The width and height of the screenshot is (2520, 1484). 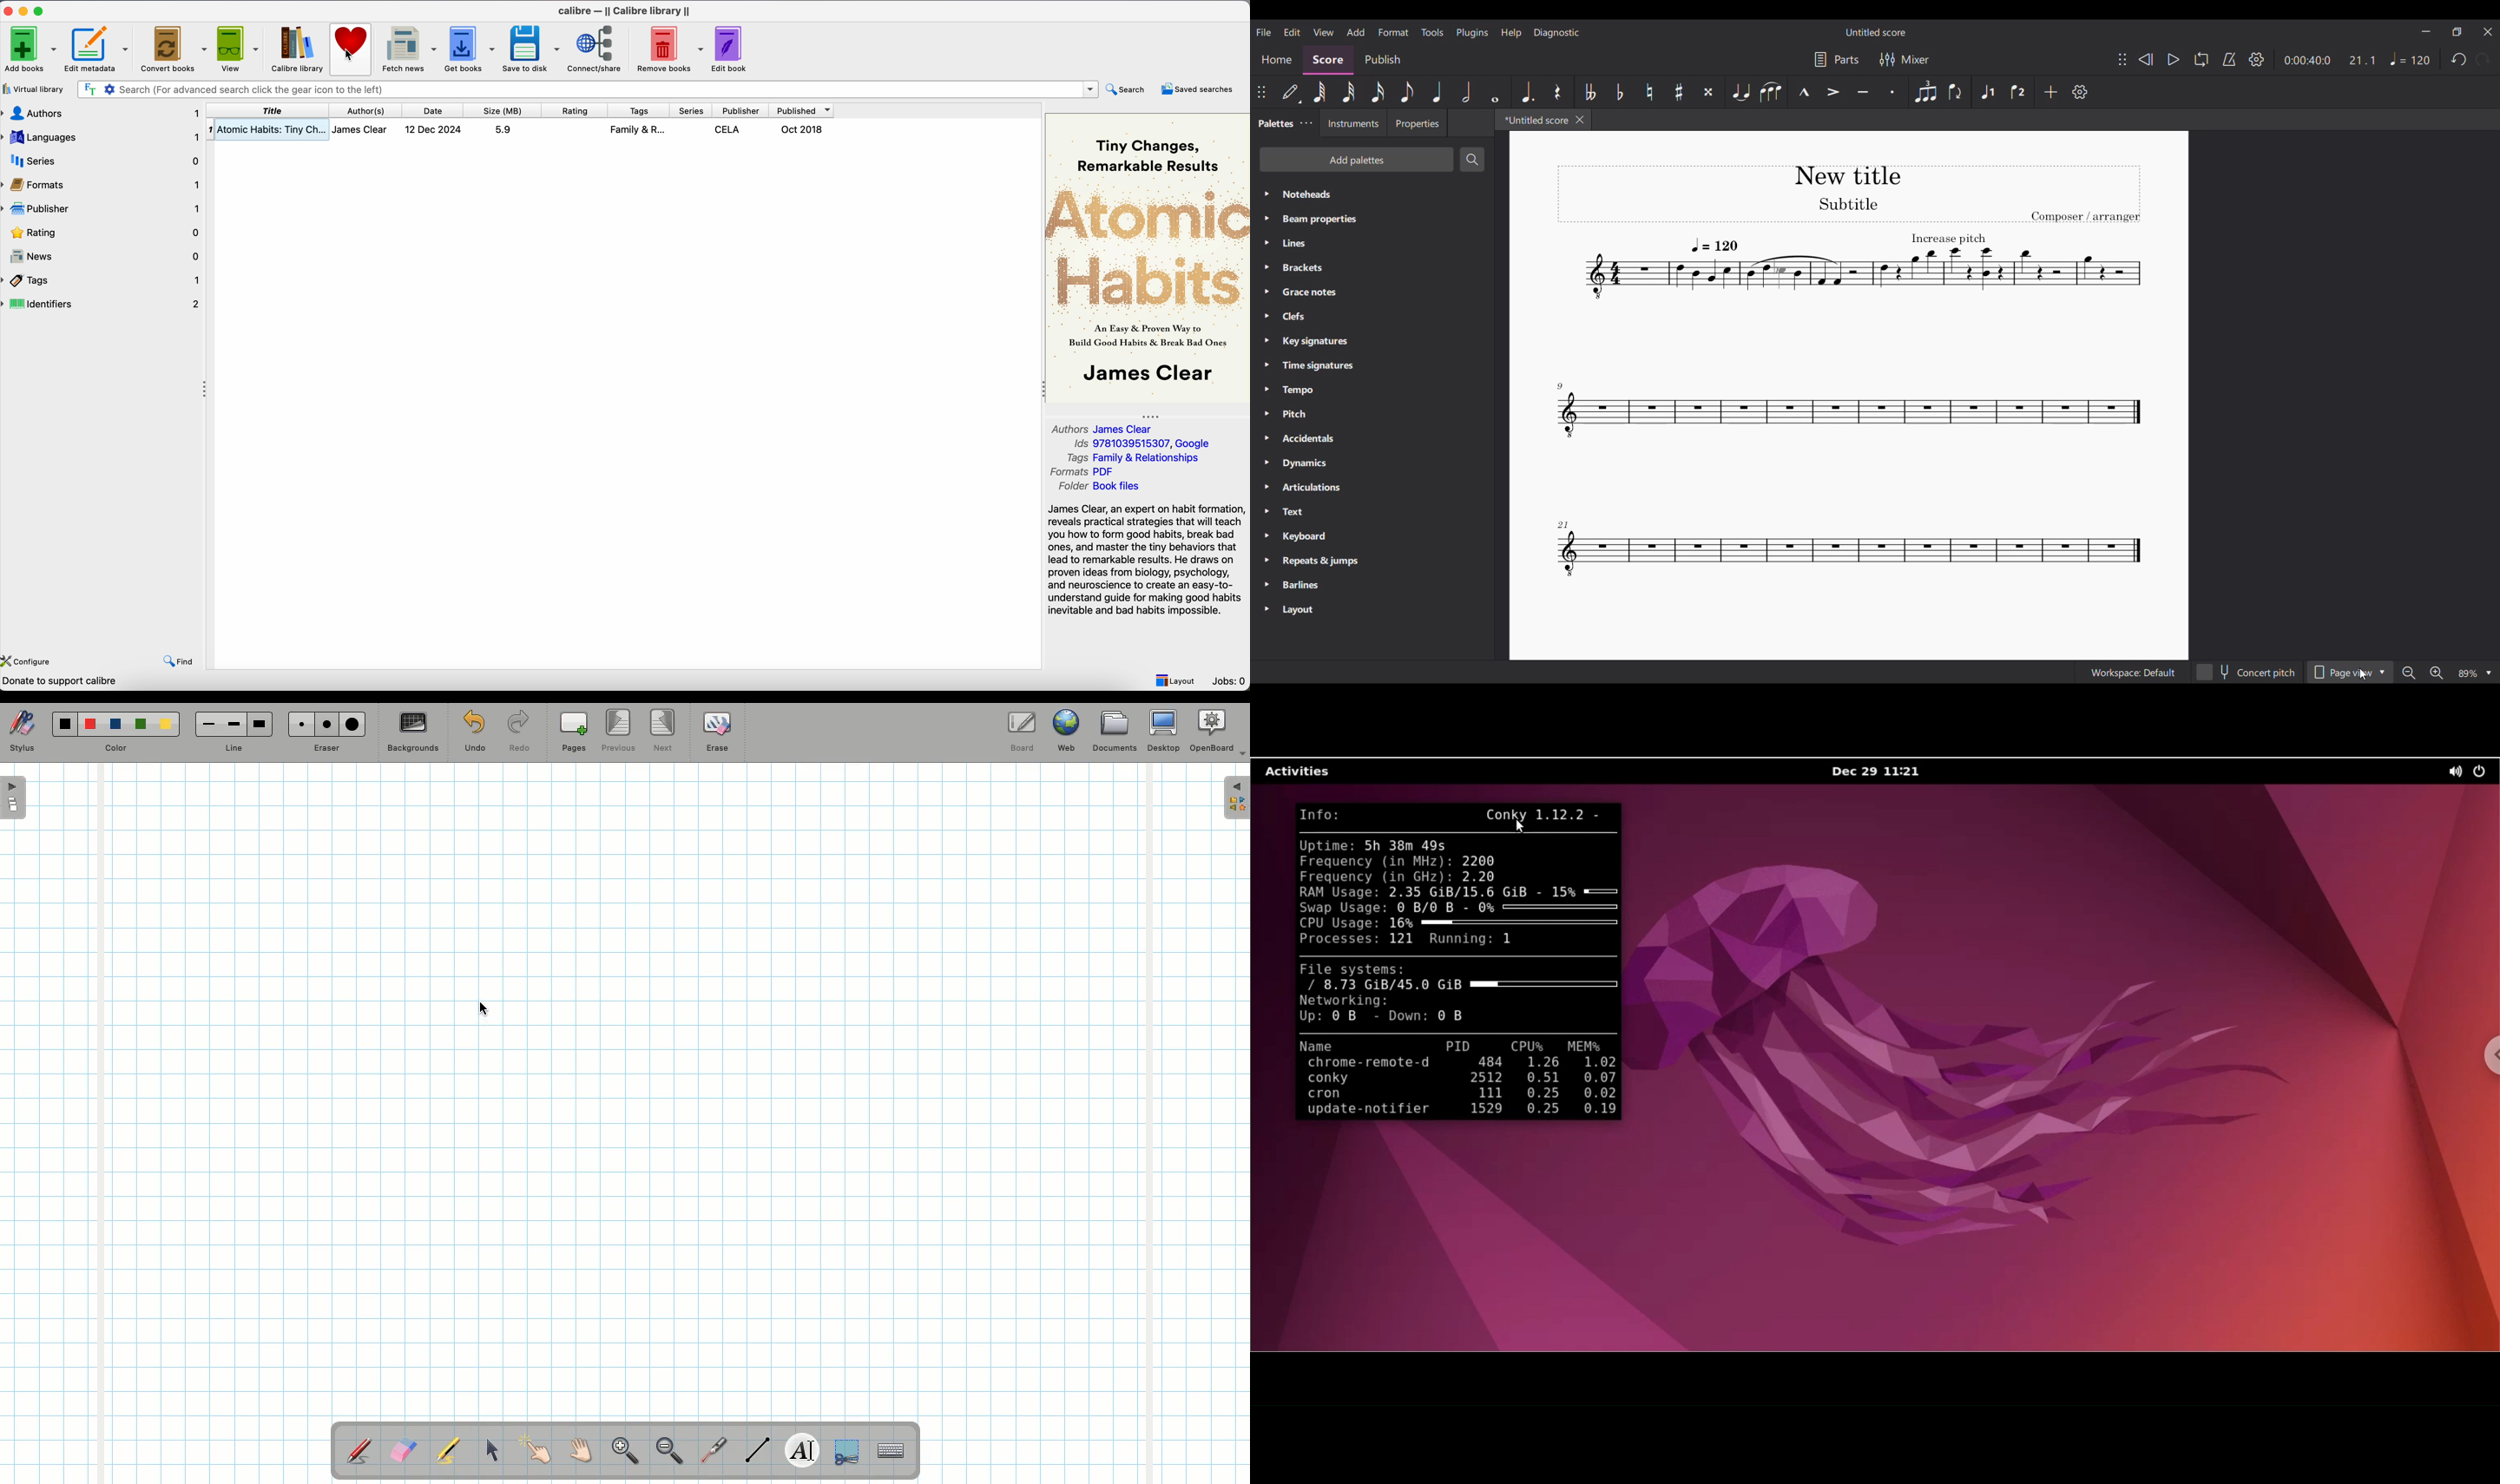 I want to click on search bar, so click(x=588, y=90).